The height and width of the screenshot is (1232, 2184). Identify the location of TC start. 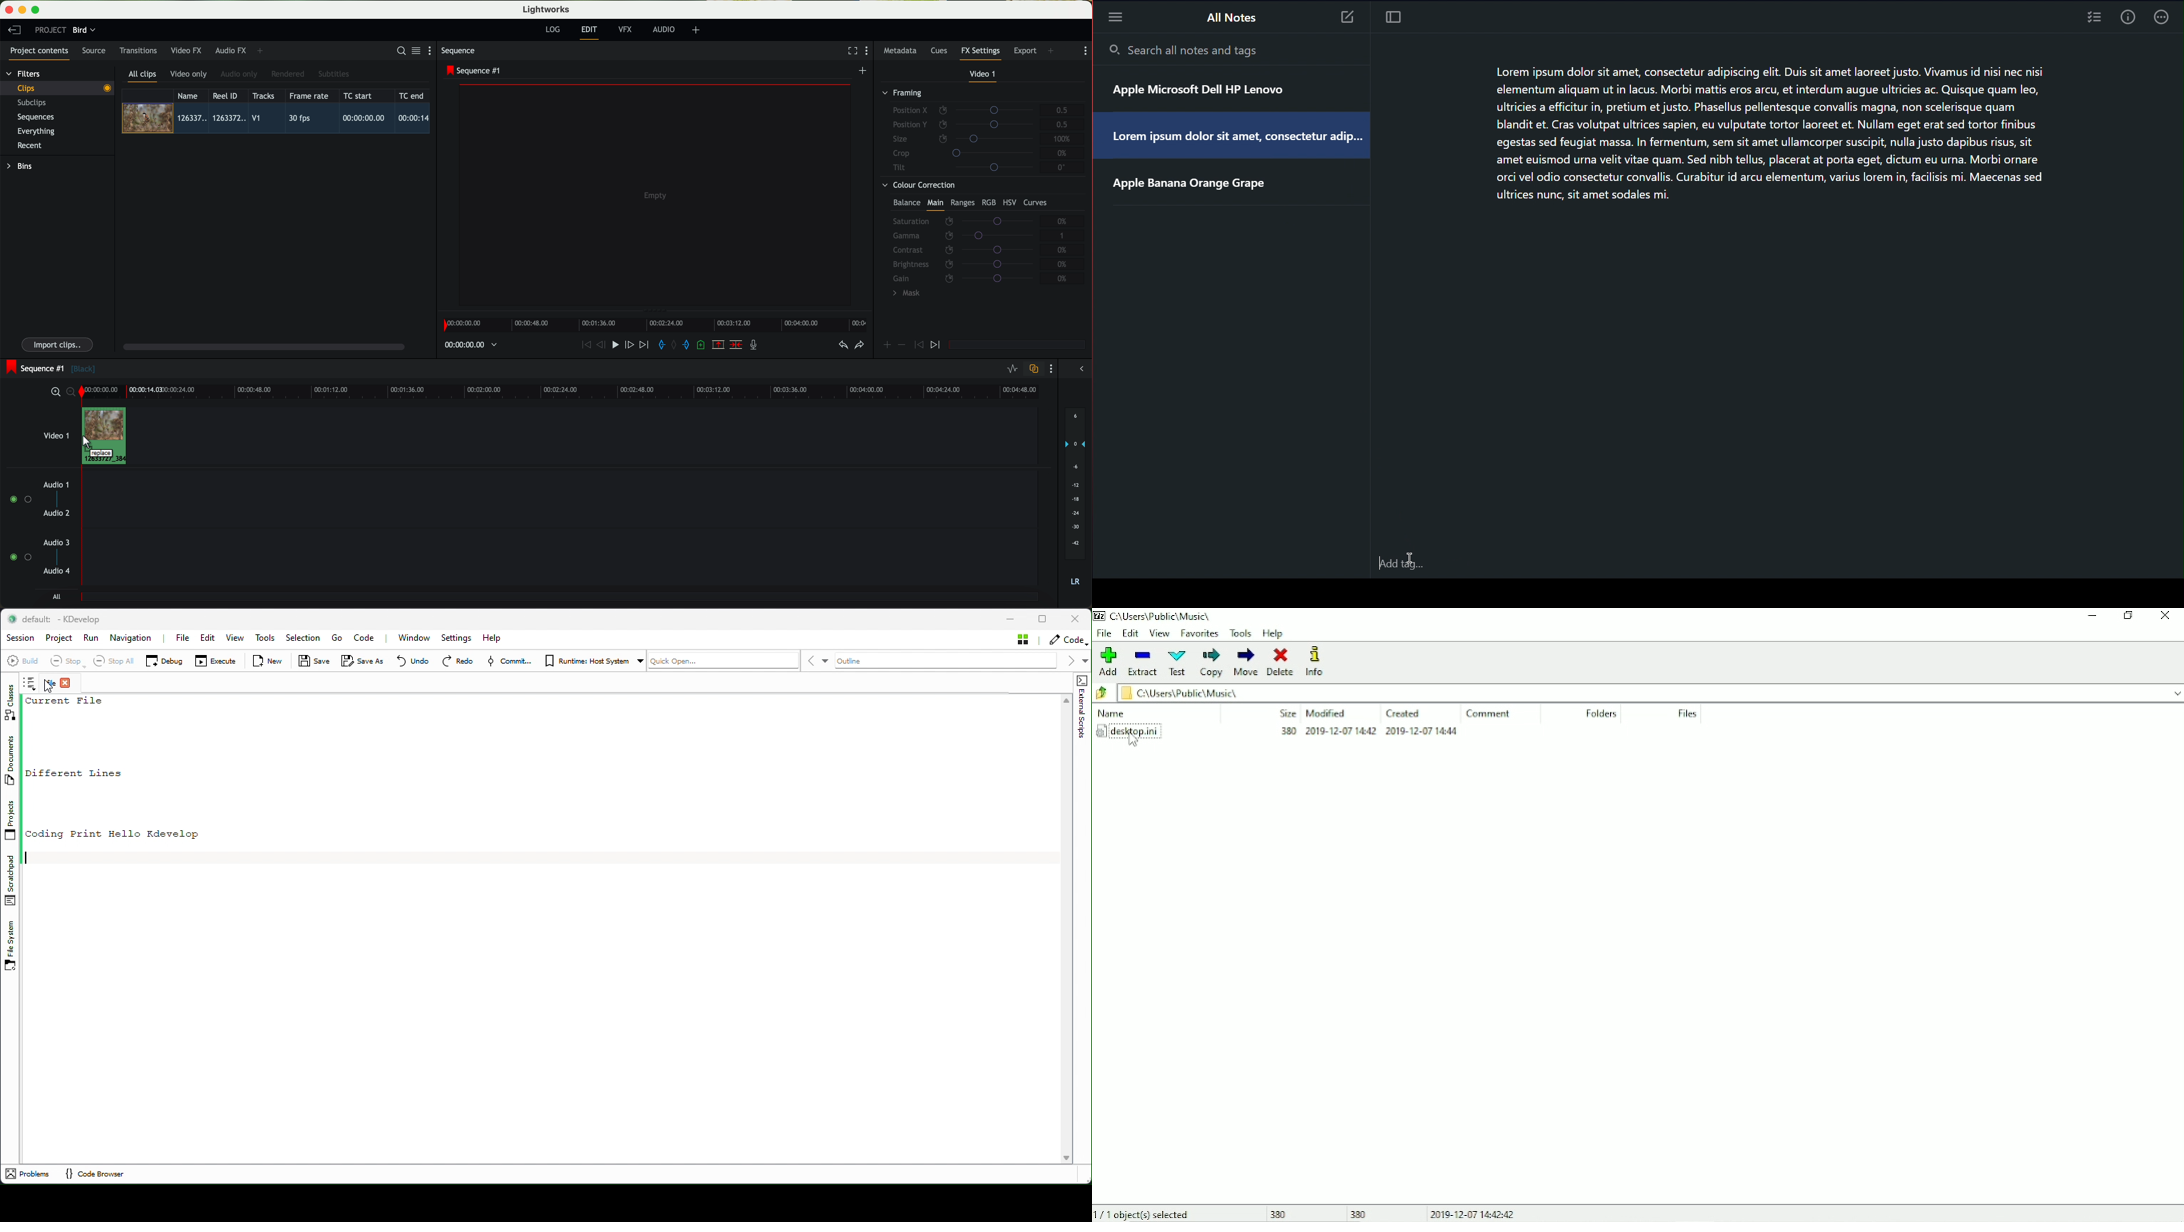
(358, 96).